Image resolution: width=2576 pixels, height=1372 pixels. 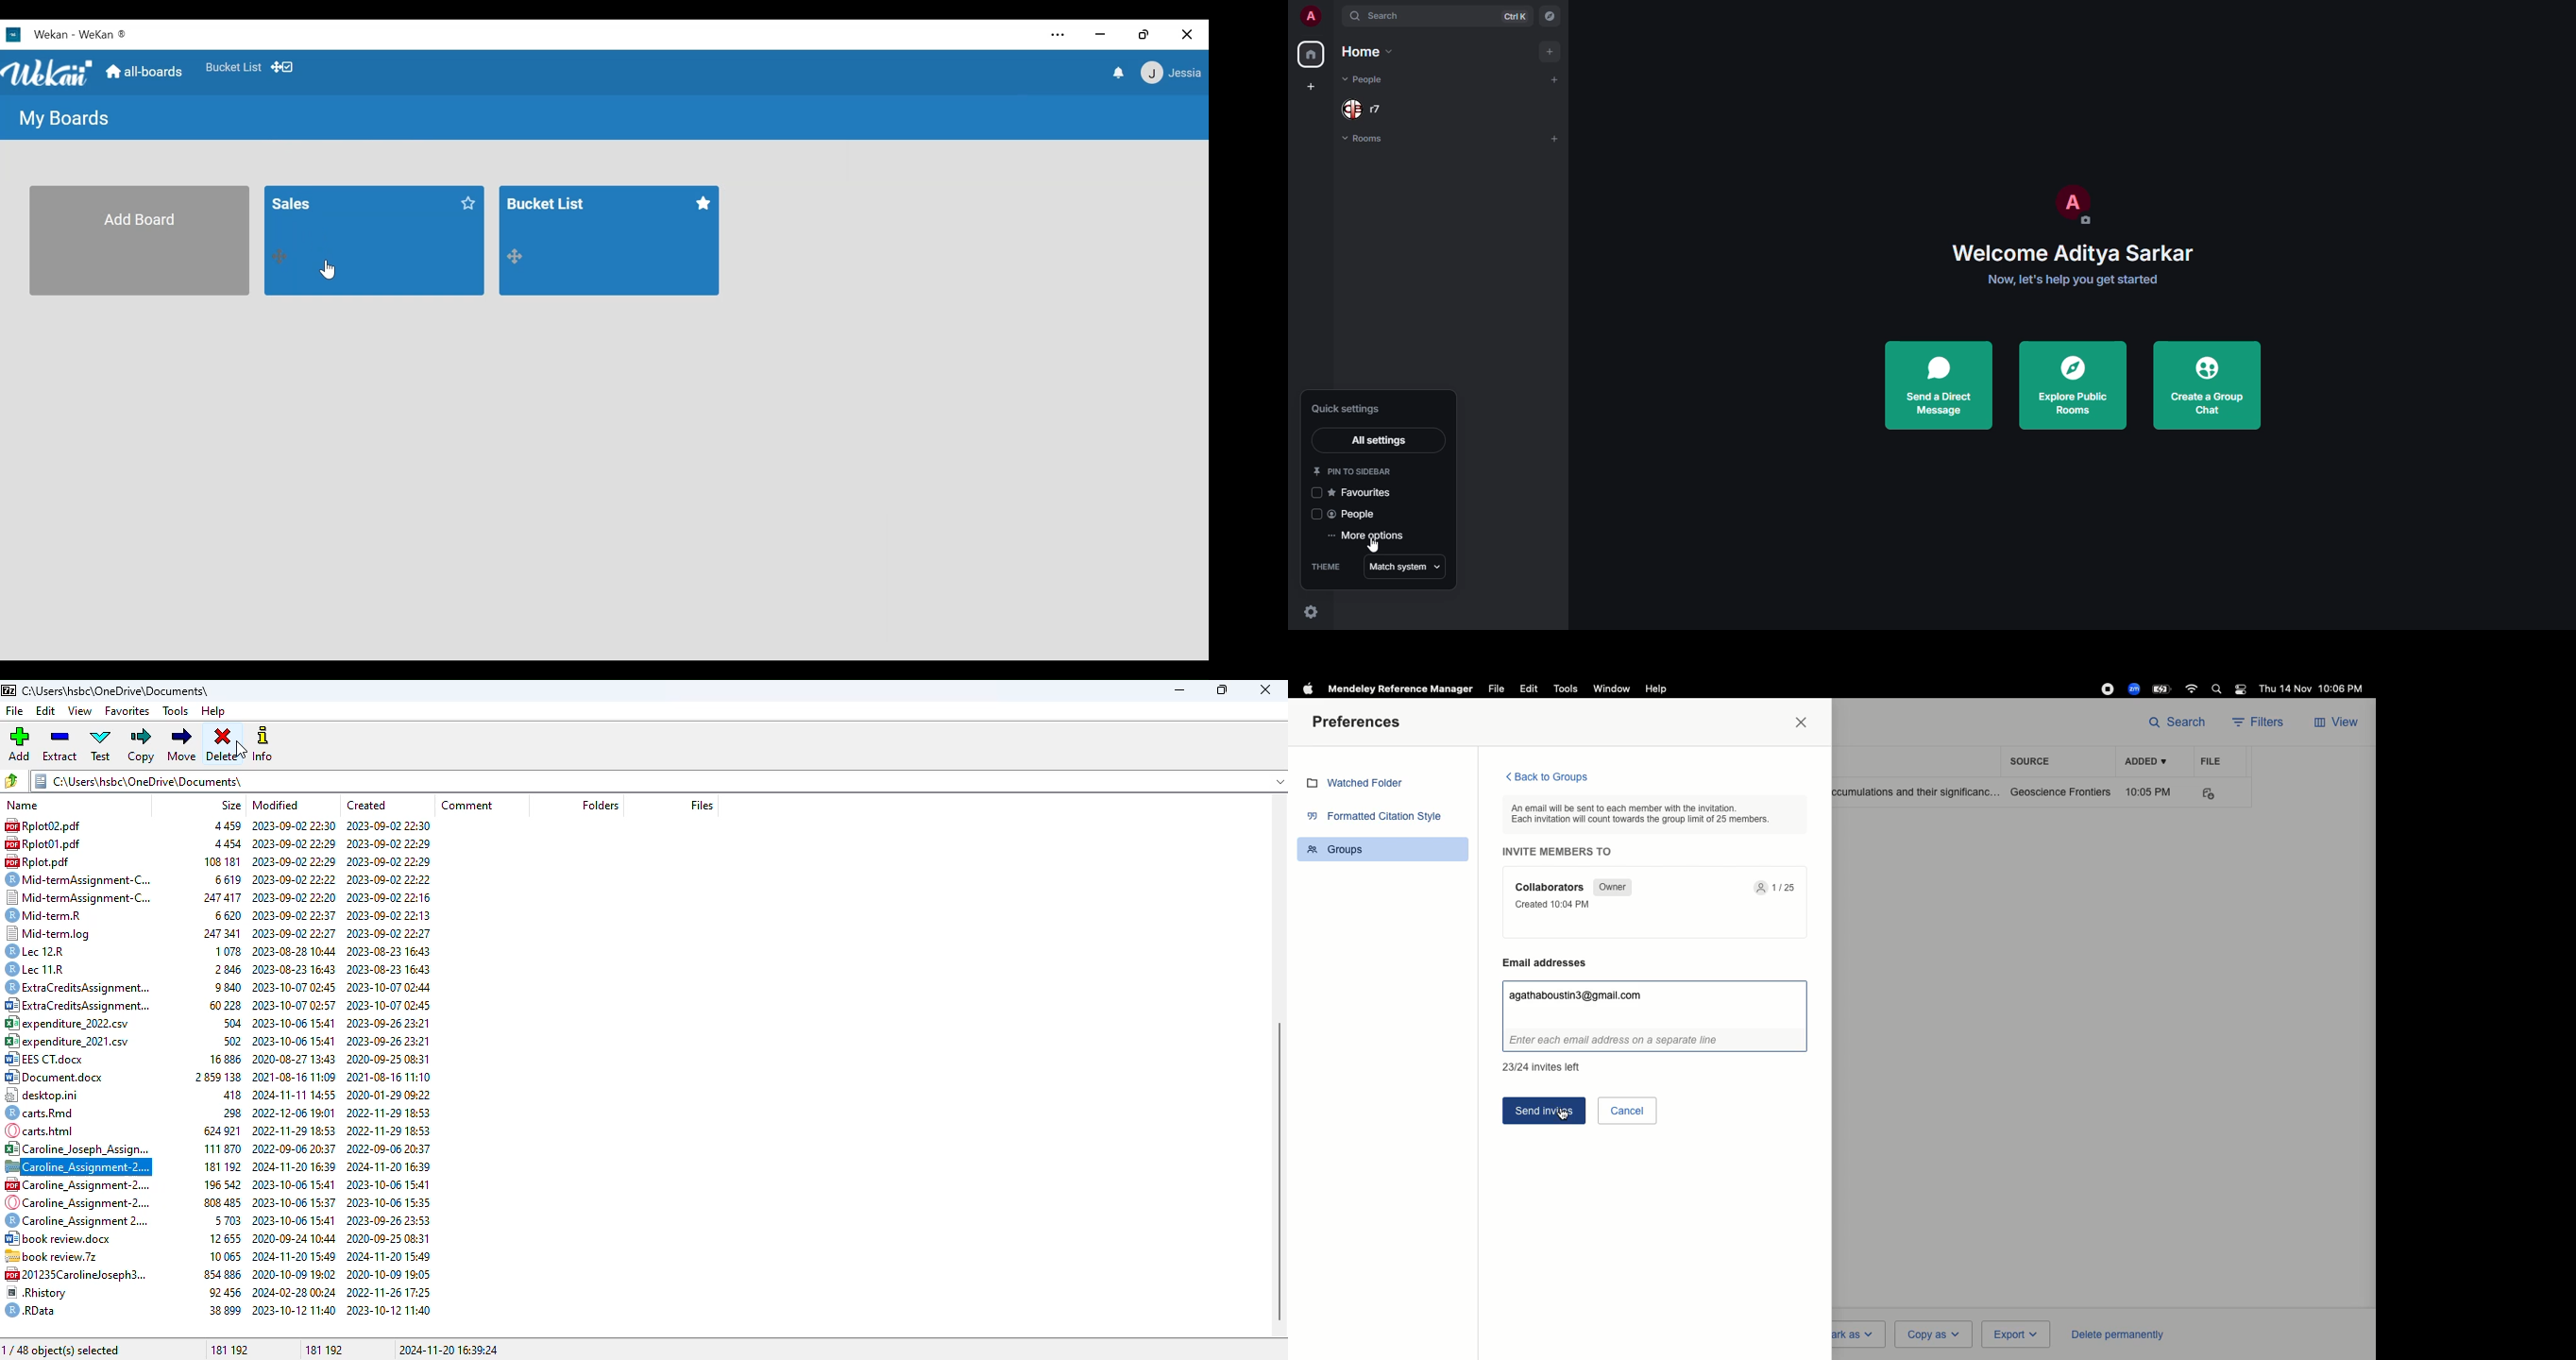 I want to click on add, so click(x=1554, y=138).